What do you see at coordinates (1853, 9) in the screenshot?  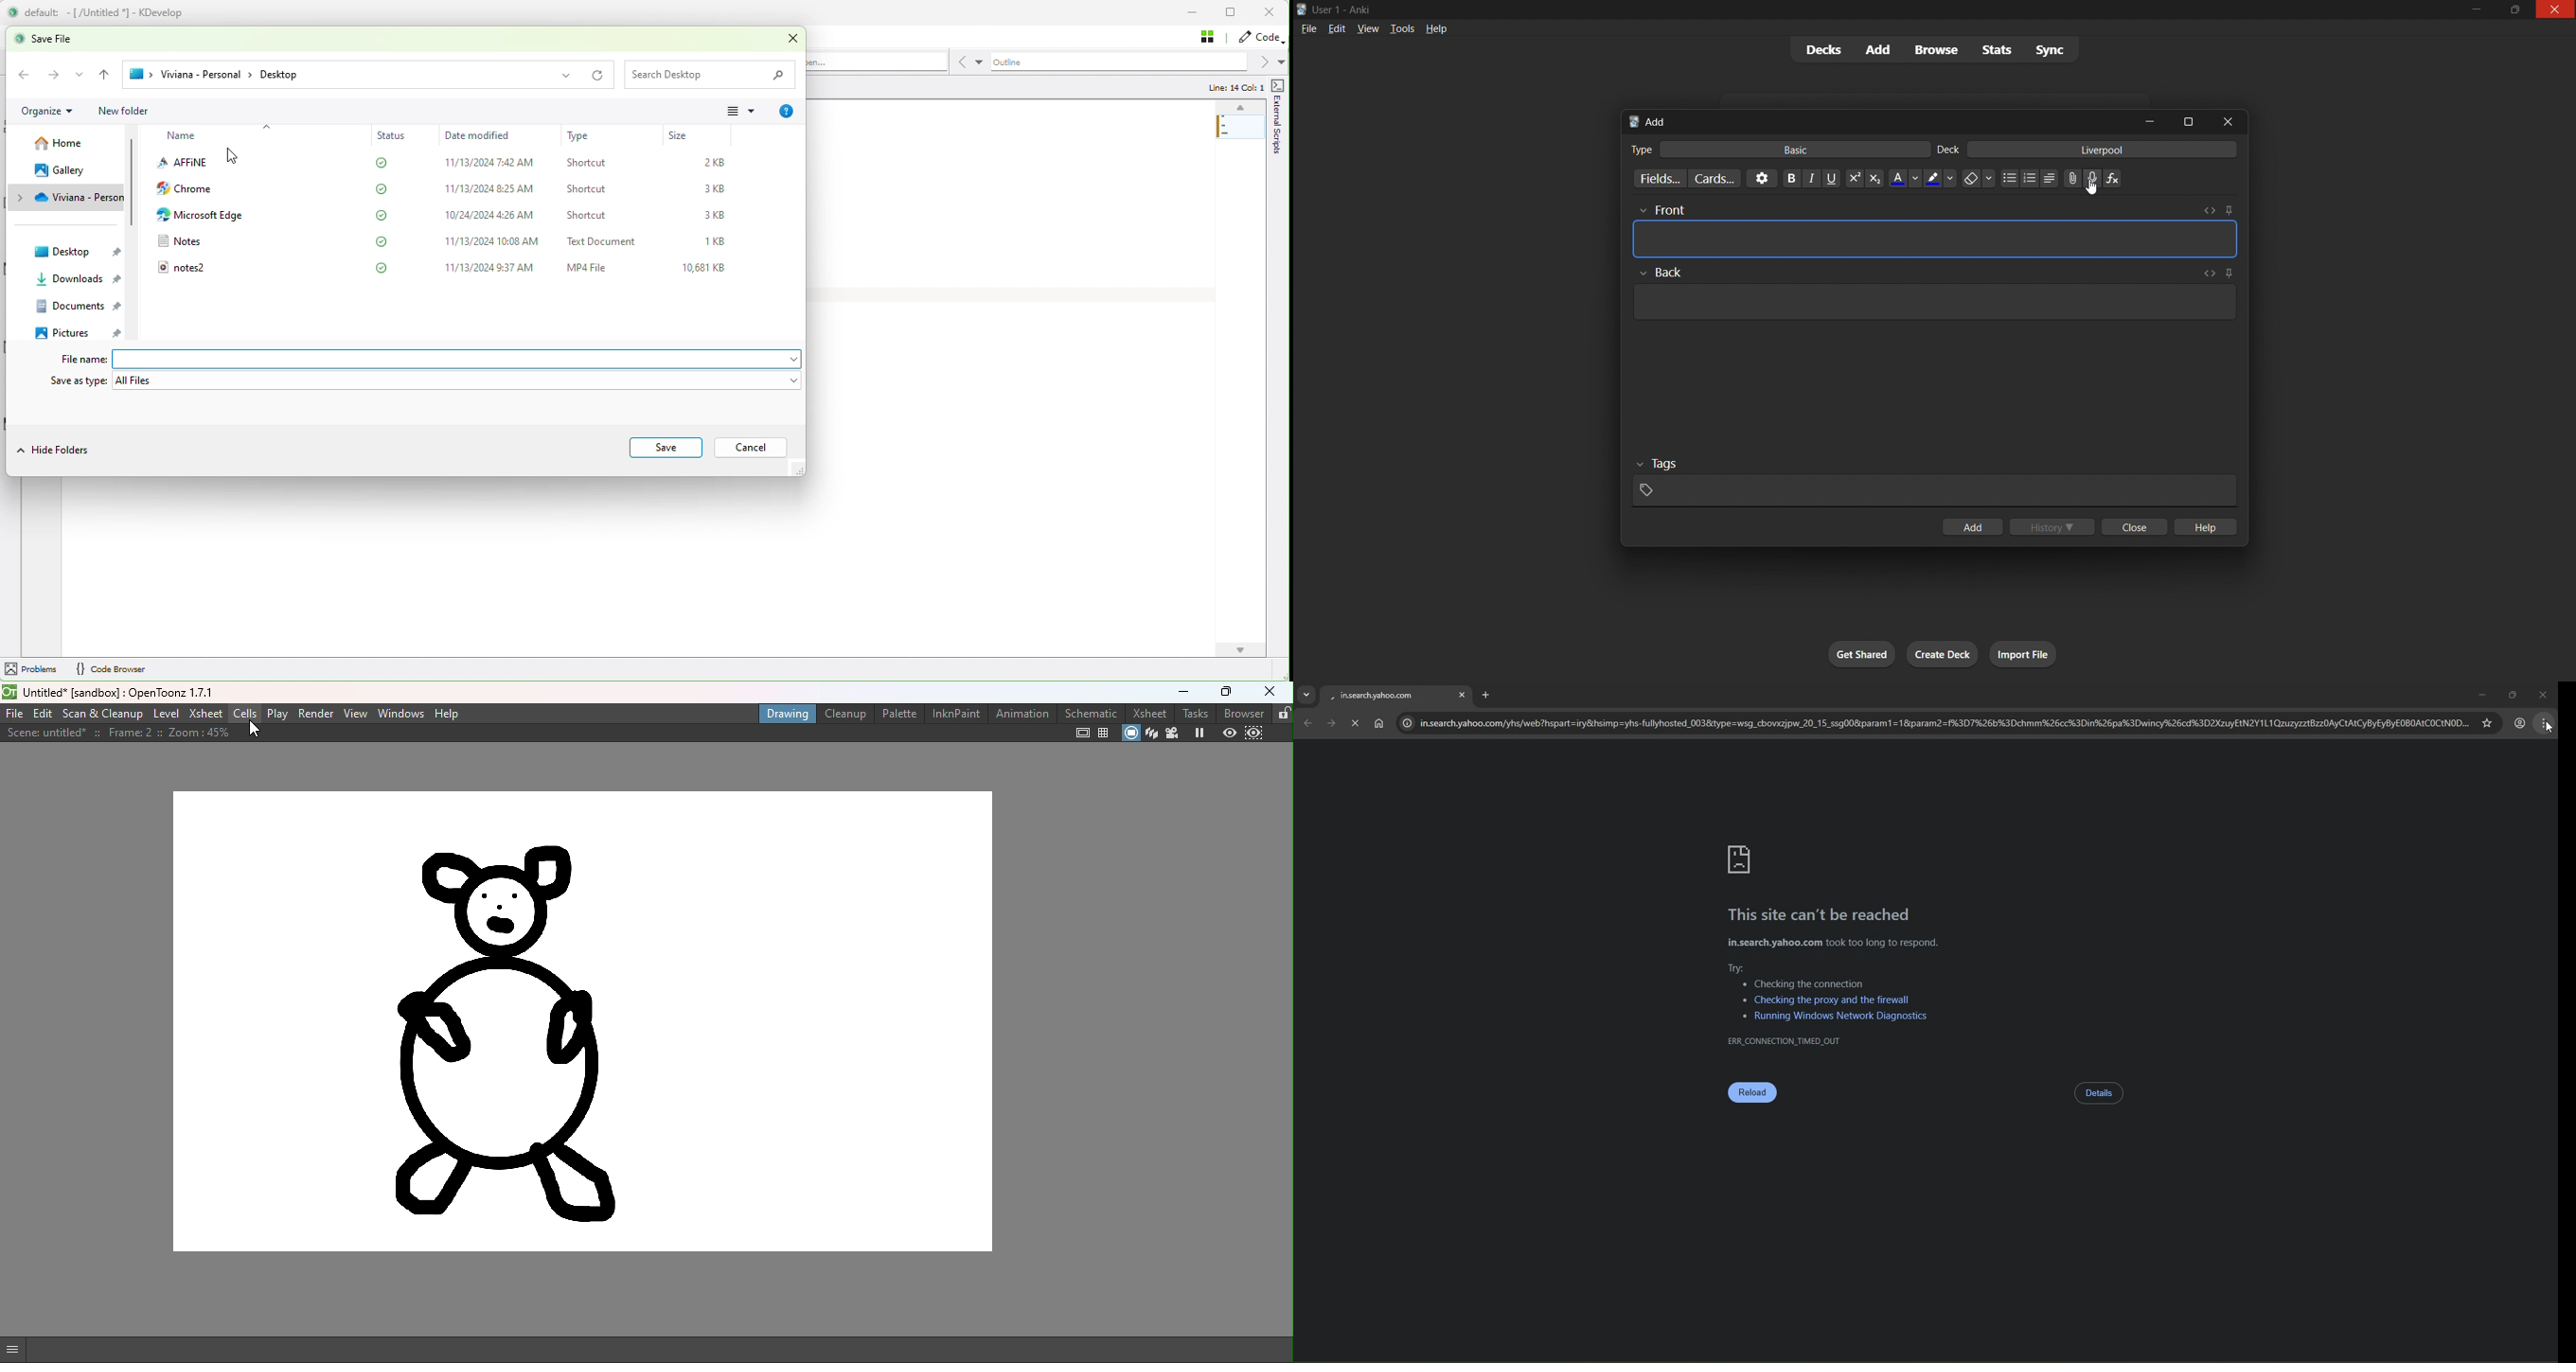 I see `windows title bar` at bounding box center [1853, 9].